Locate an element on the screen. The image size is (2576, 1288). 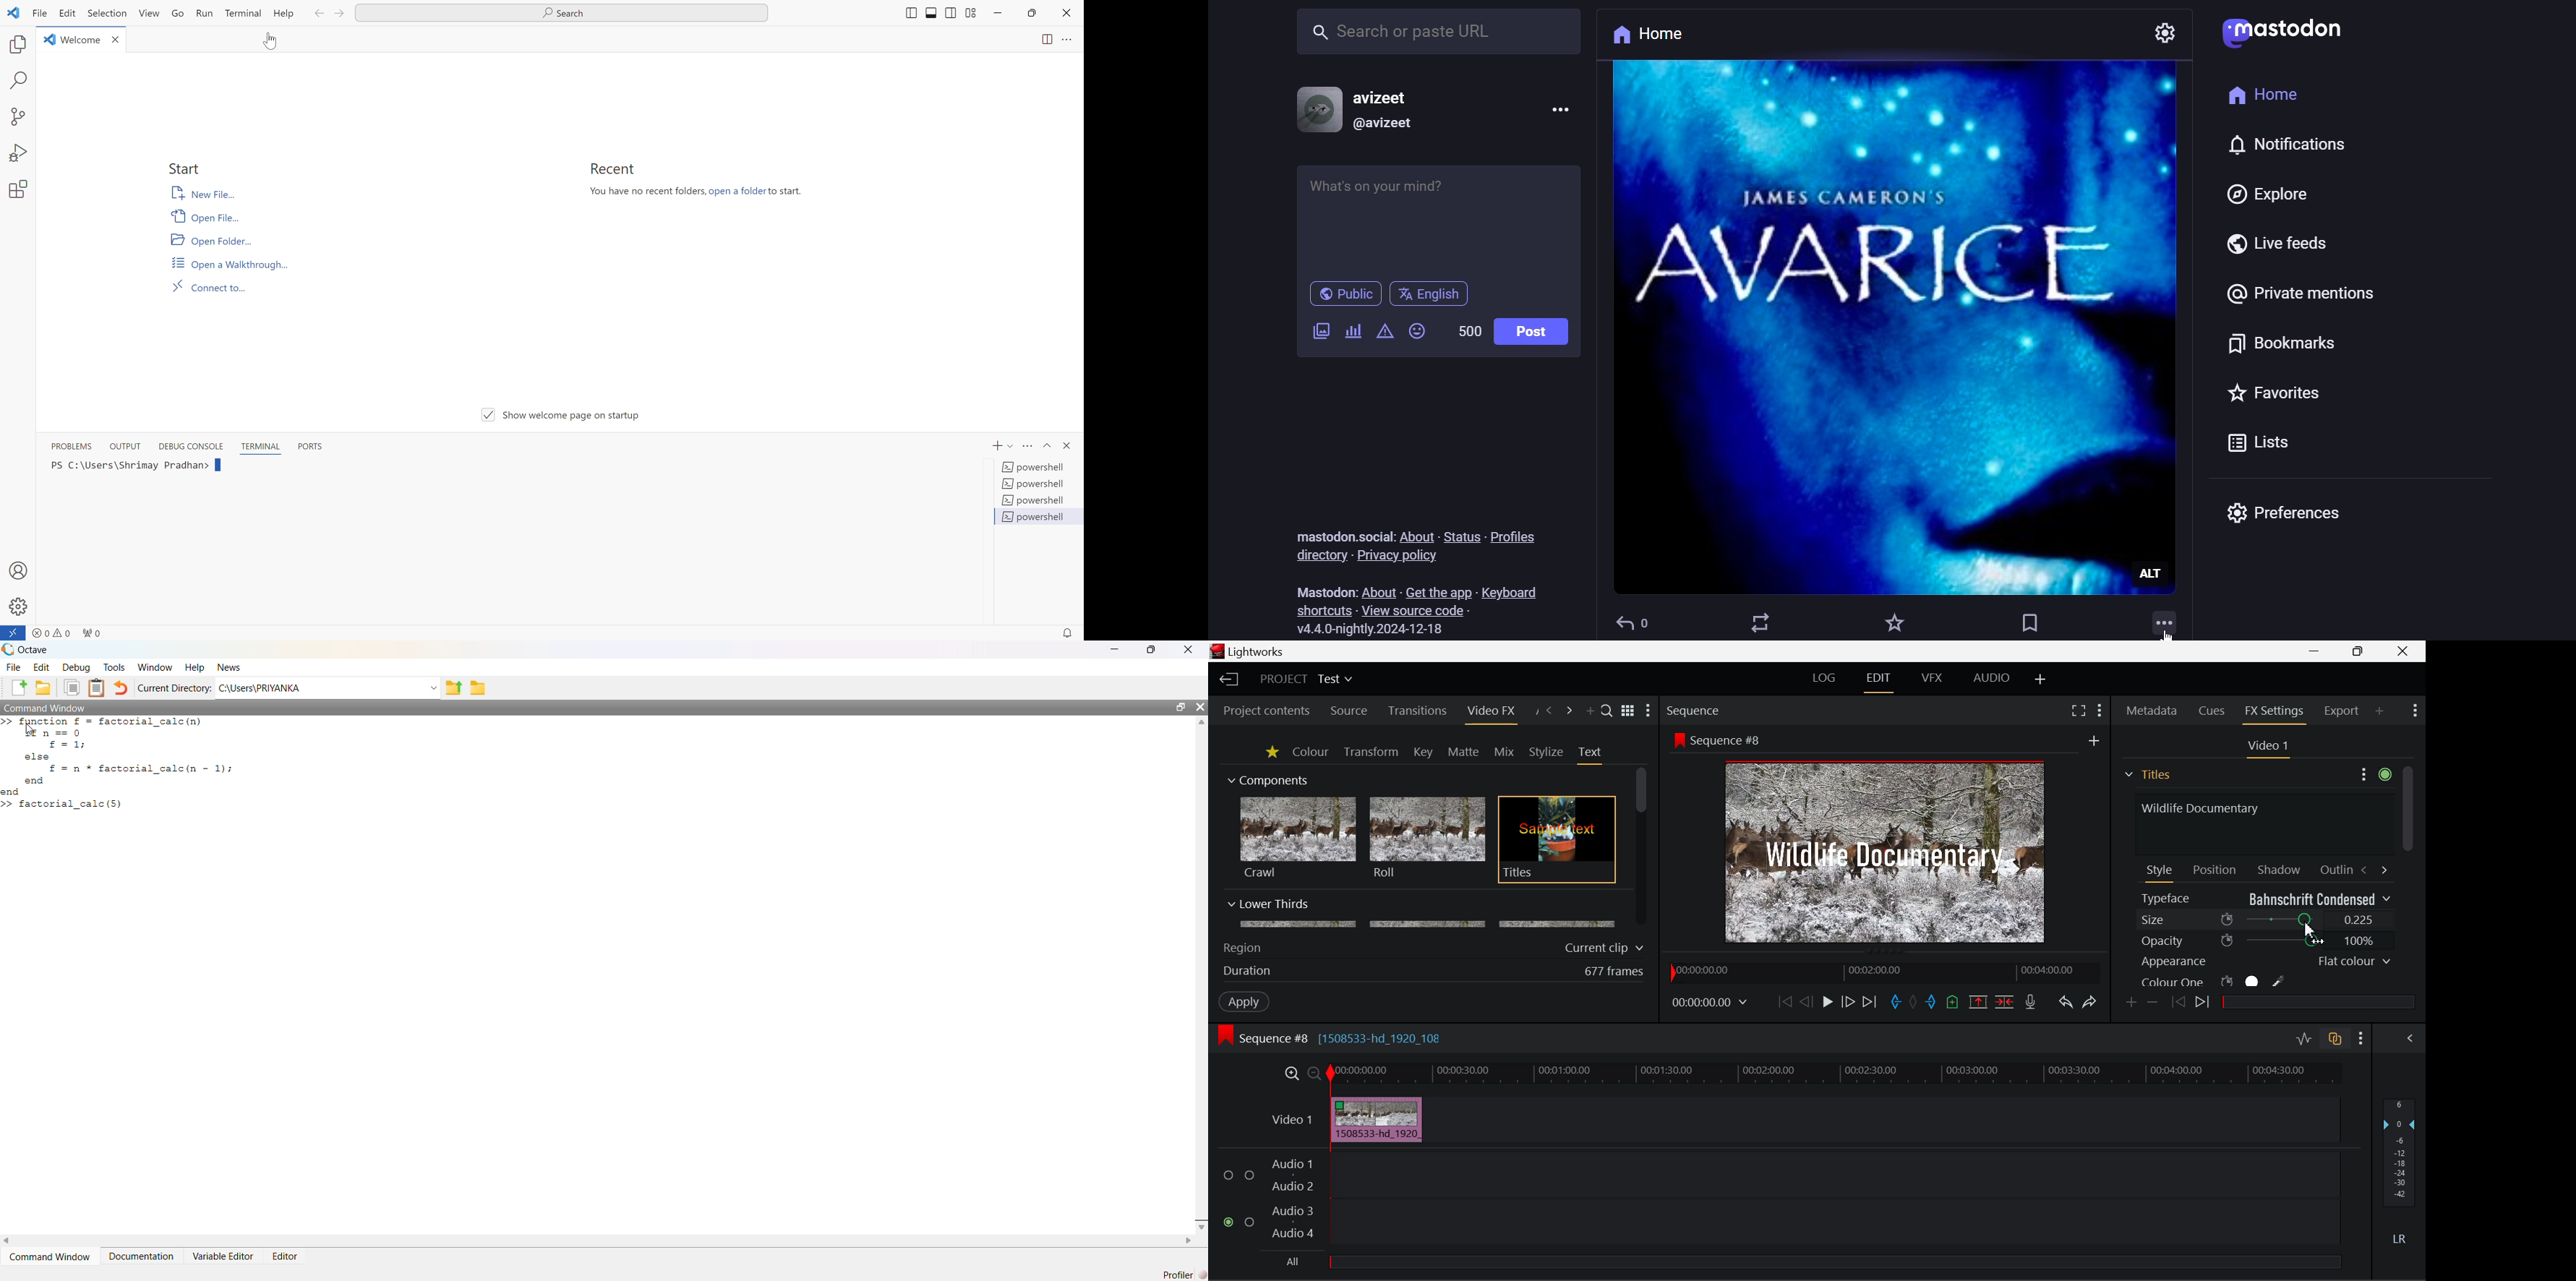
Back to Homepage is located at coordinates (1227, 680).